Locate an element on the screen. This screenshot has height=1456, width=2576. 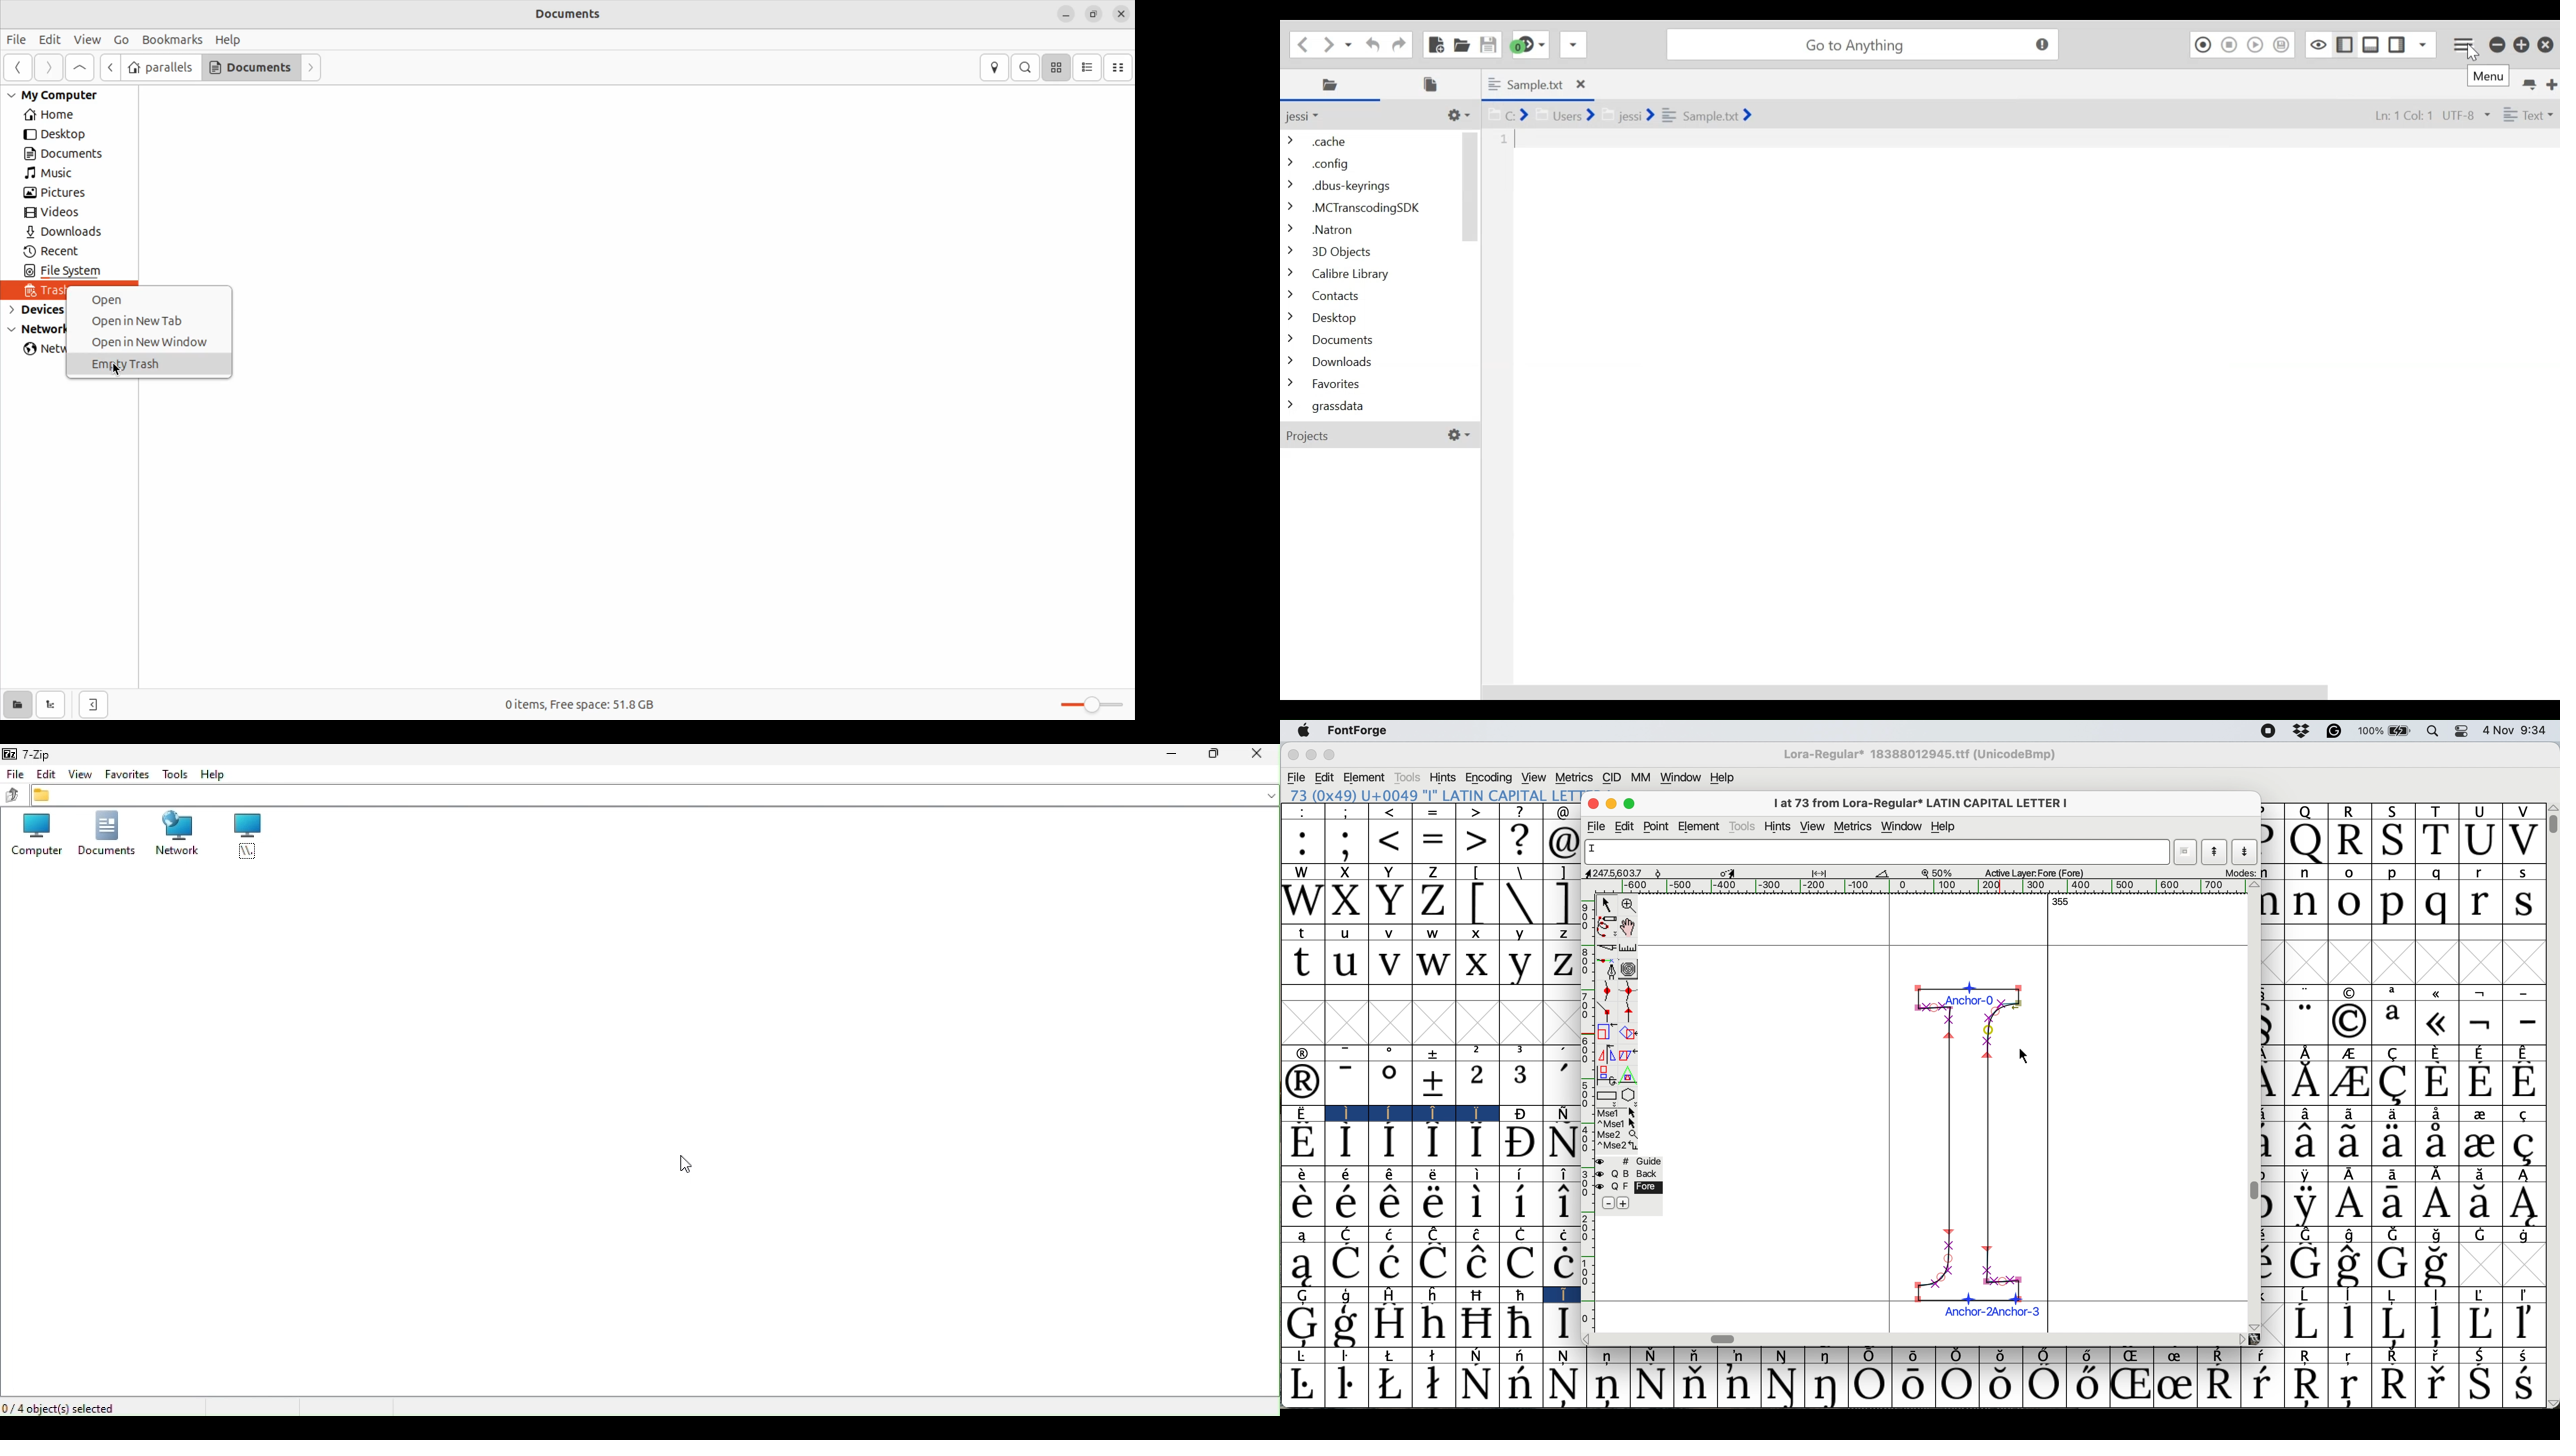
 is located at coordinates (2552, 1404).